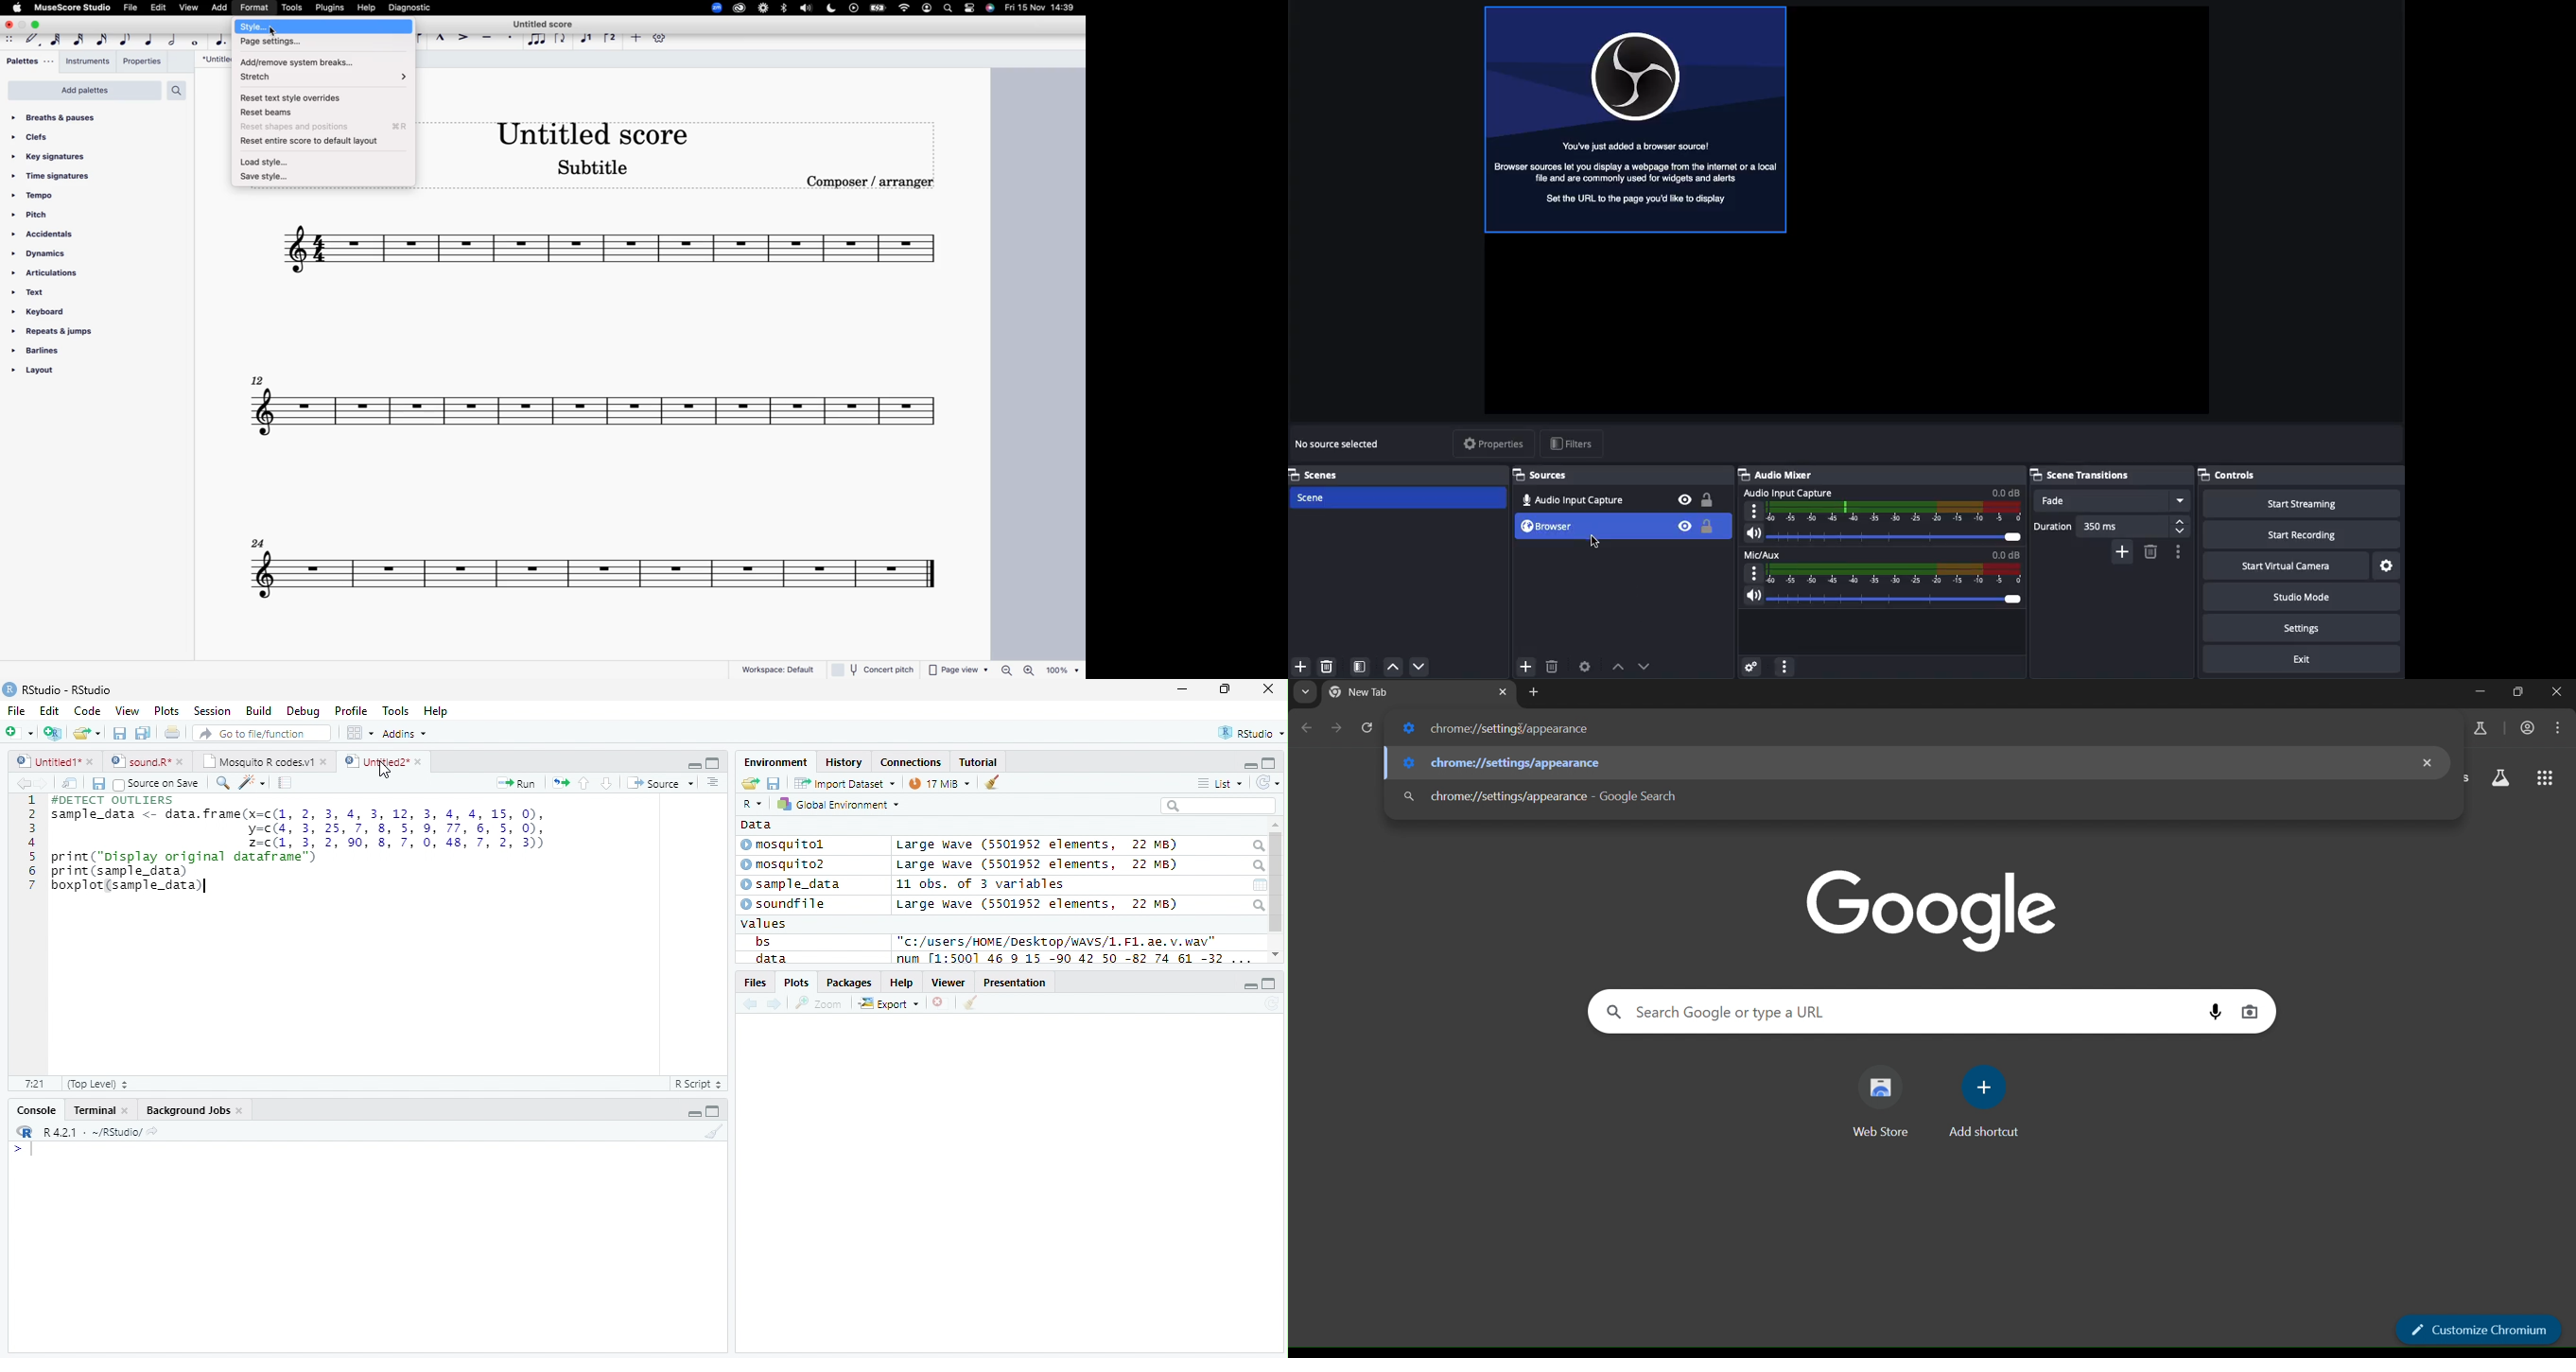  What do you see at coordinates (754, 983) in the screenshot?
I see `Files` at bounding box center [754, 983].